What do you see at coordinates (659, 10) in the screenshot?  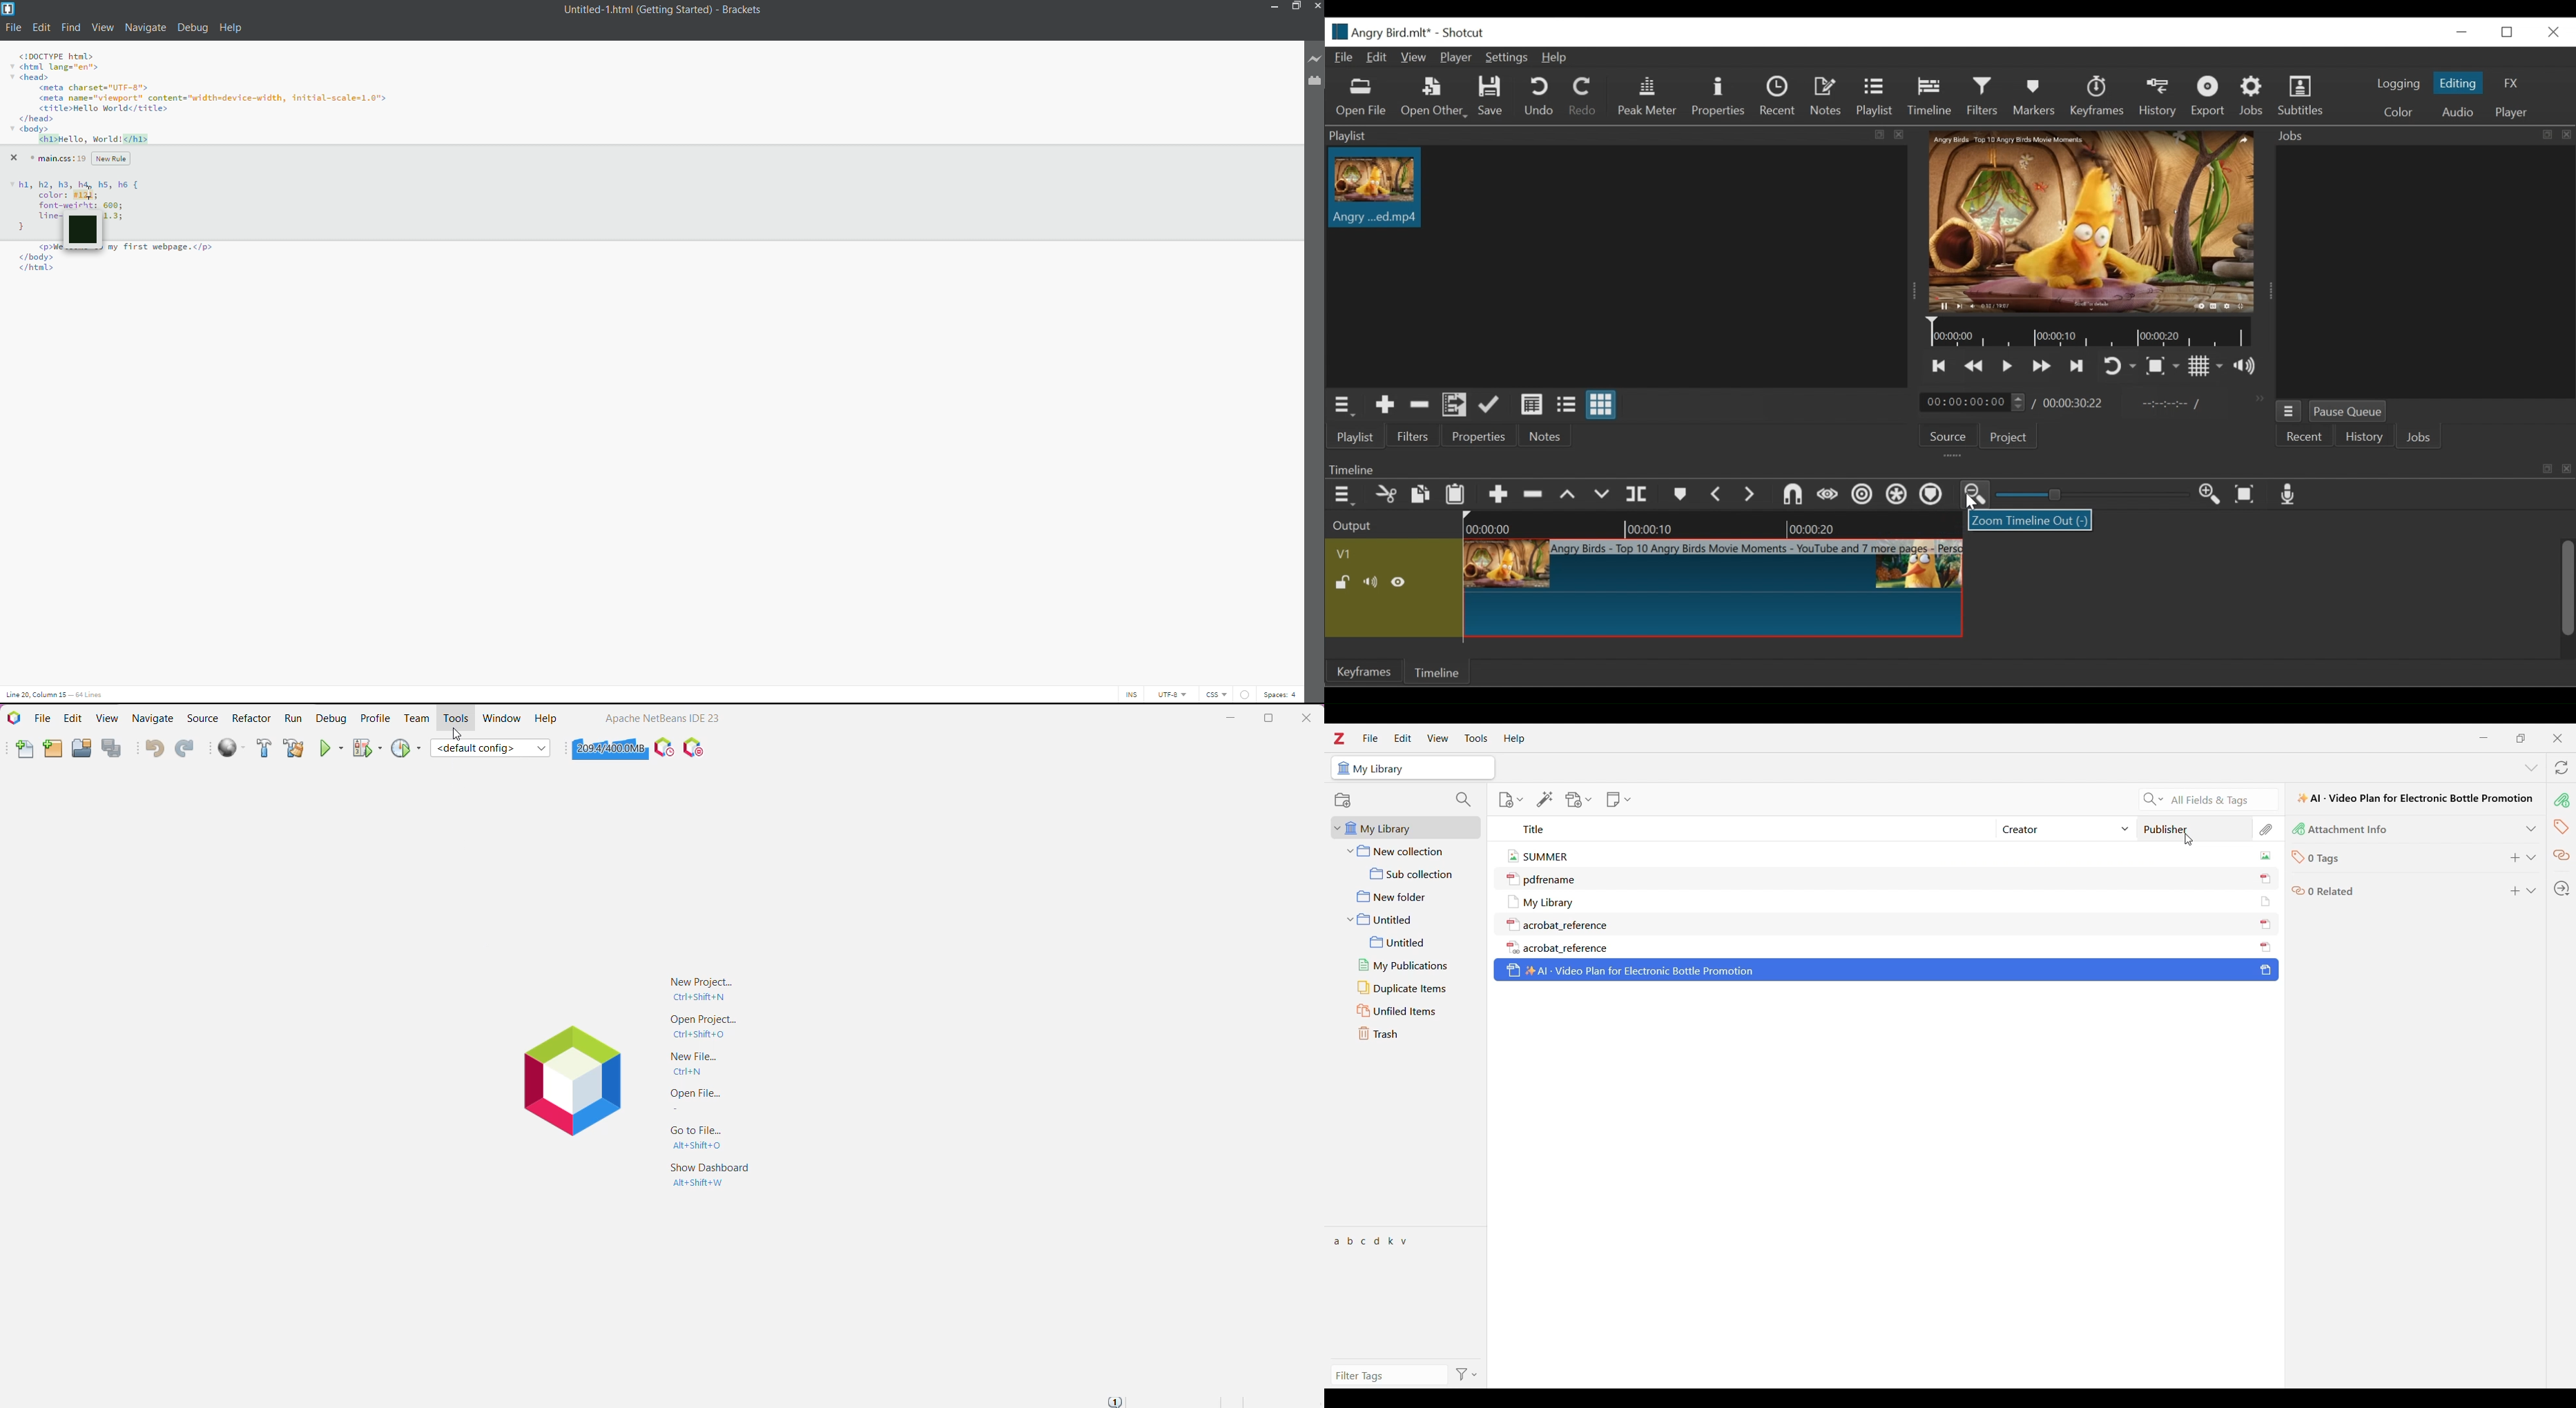 I see `title` at bounding box center [659, 10].